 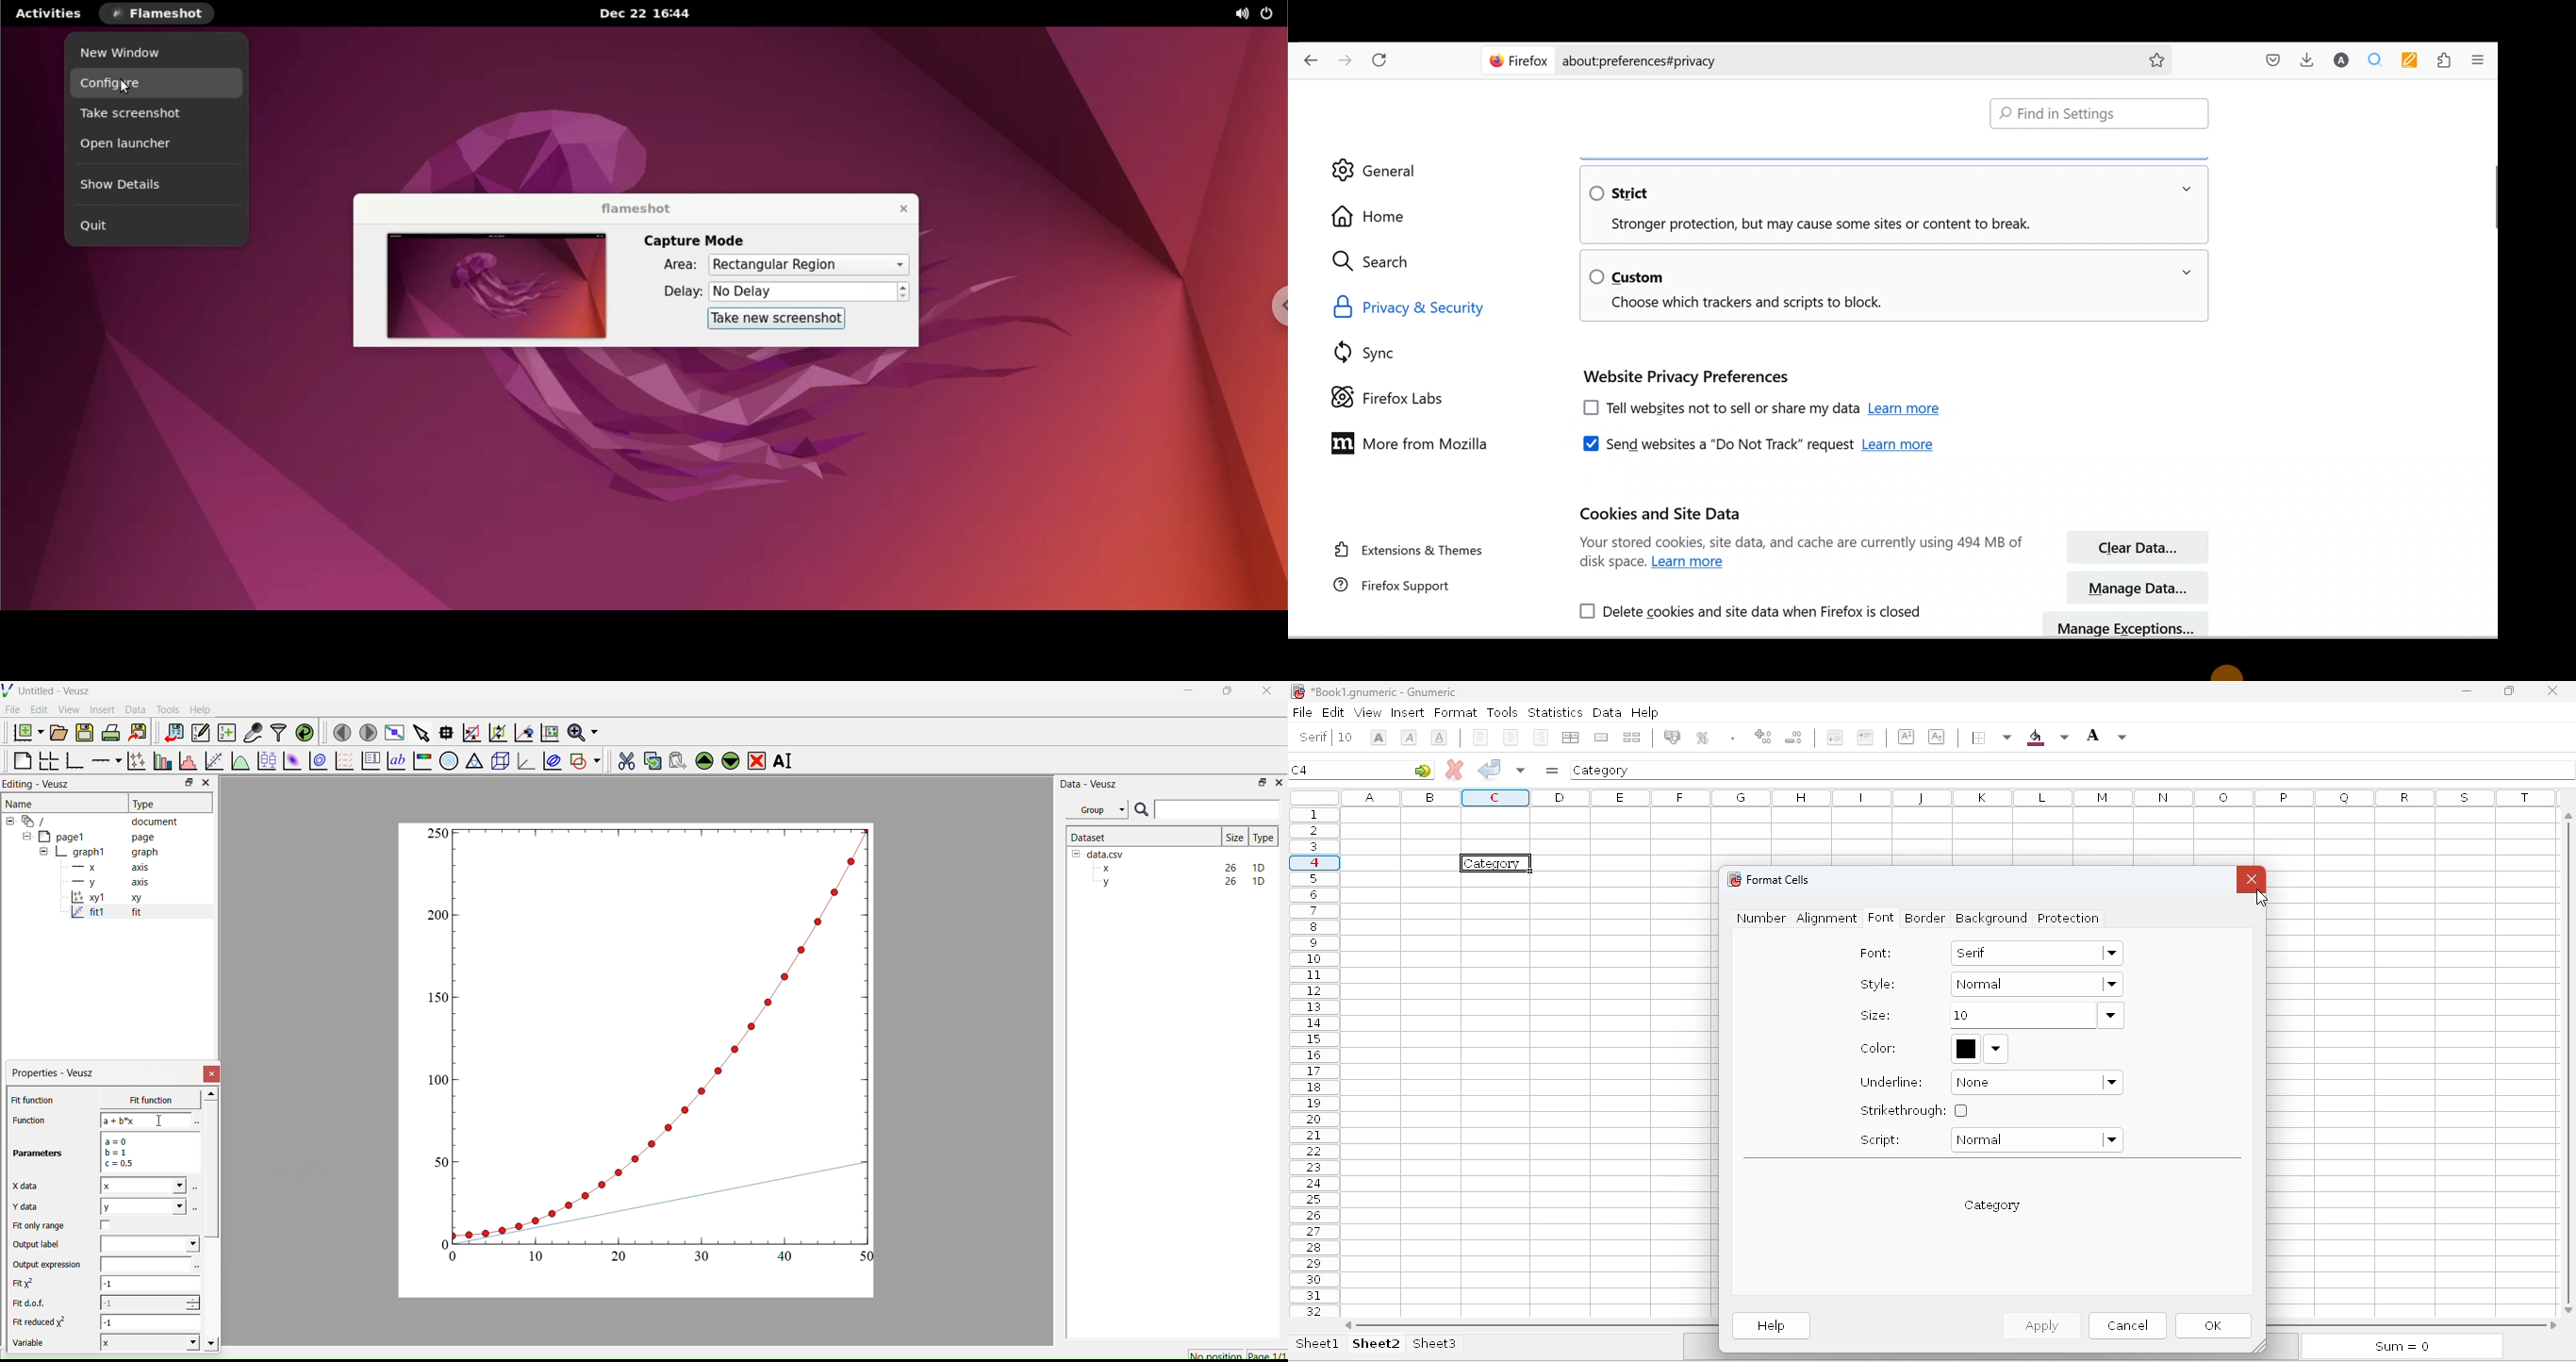 What do you see at coordinates (1989, 920) in the screenshot?
I see `Background` at bounding box center [1989, 920].